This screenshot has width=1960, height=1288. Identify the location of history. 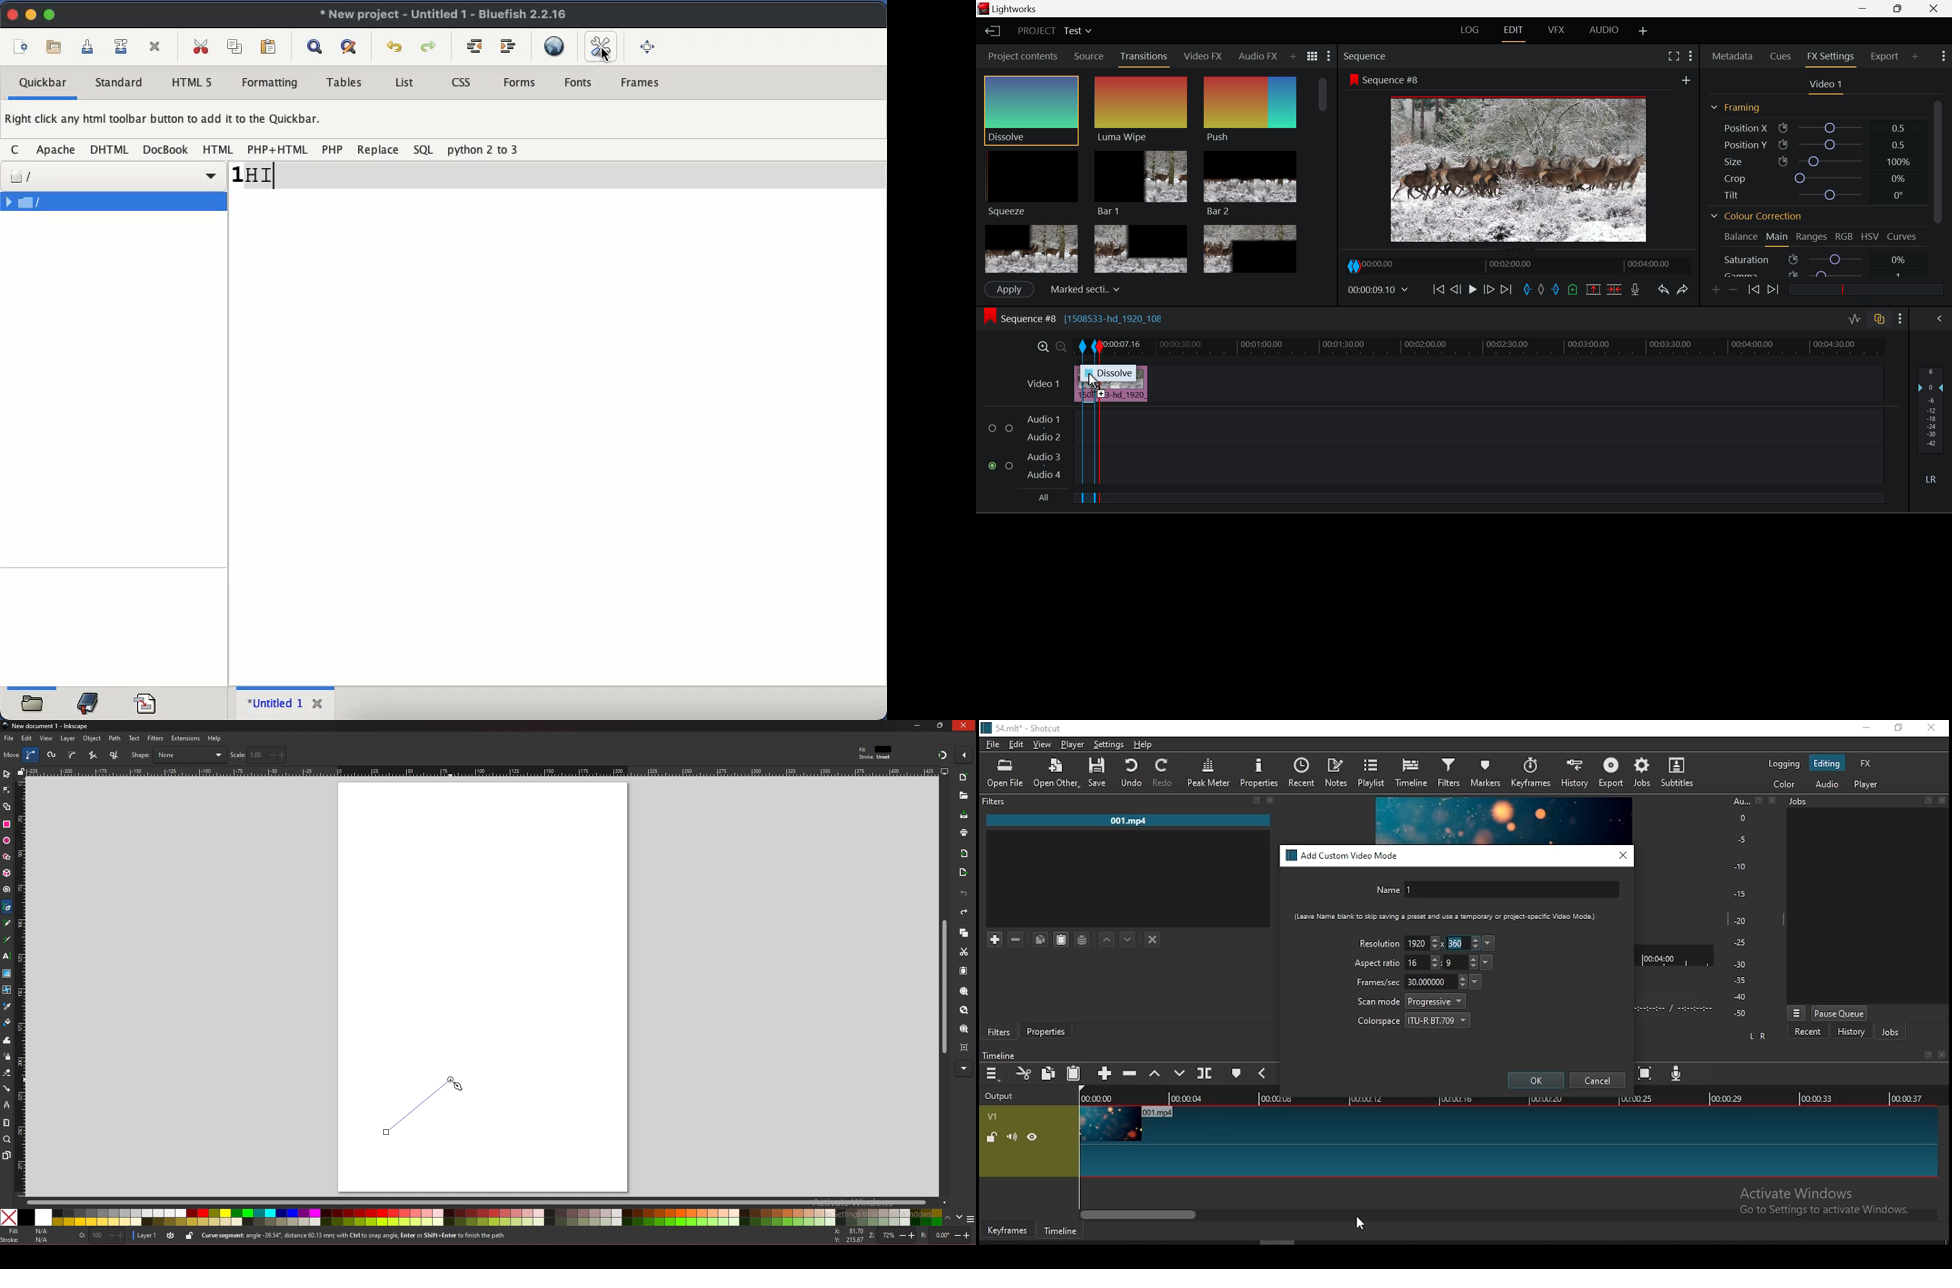
(1572, 774).